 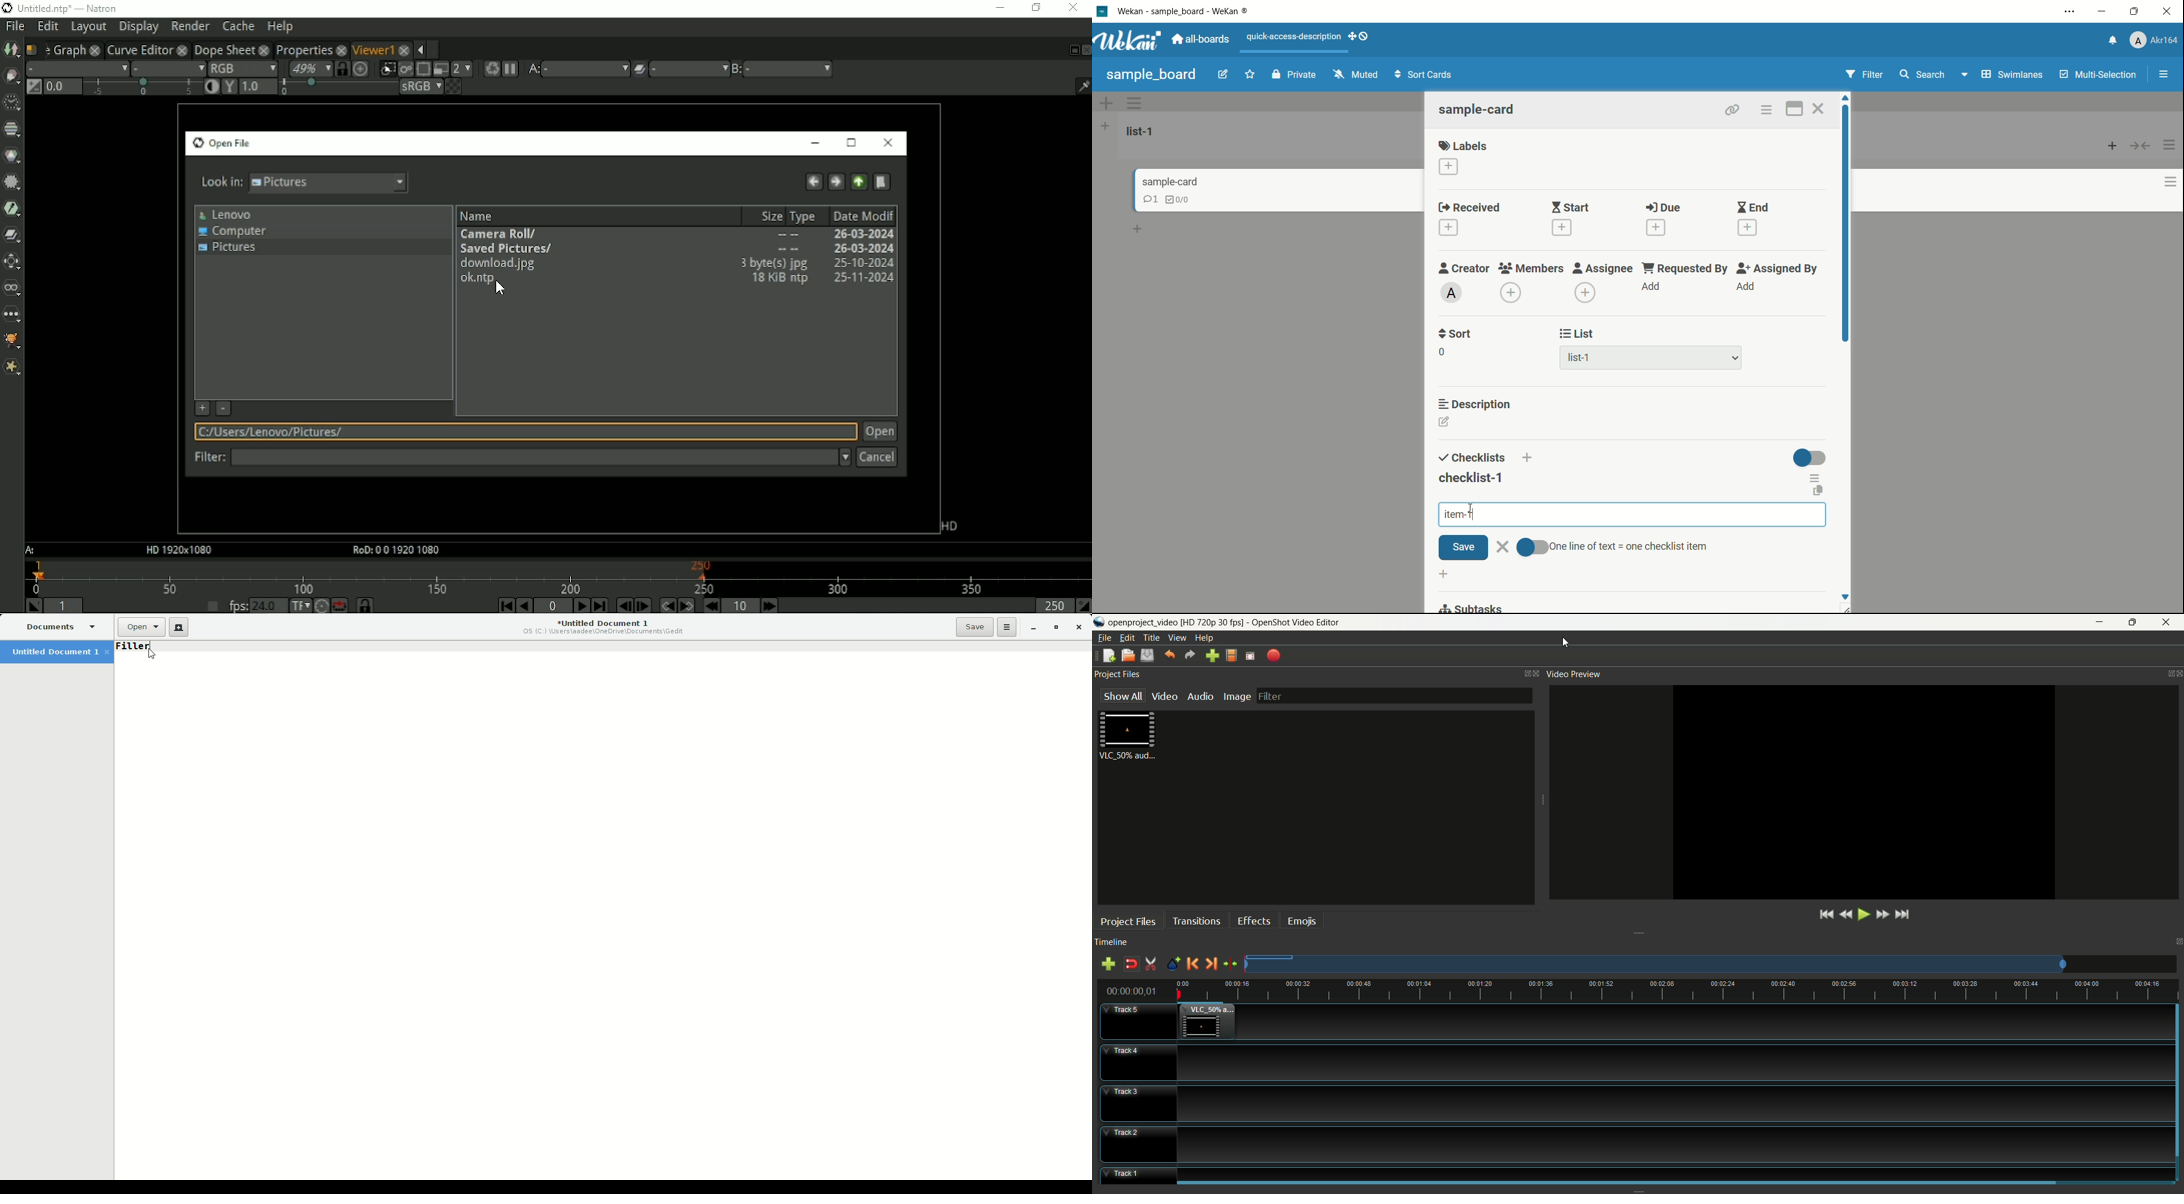 I want to click on button, so click(x=2144, y=145).